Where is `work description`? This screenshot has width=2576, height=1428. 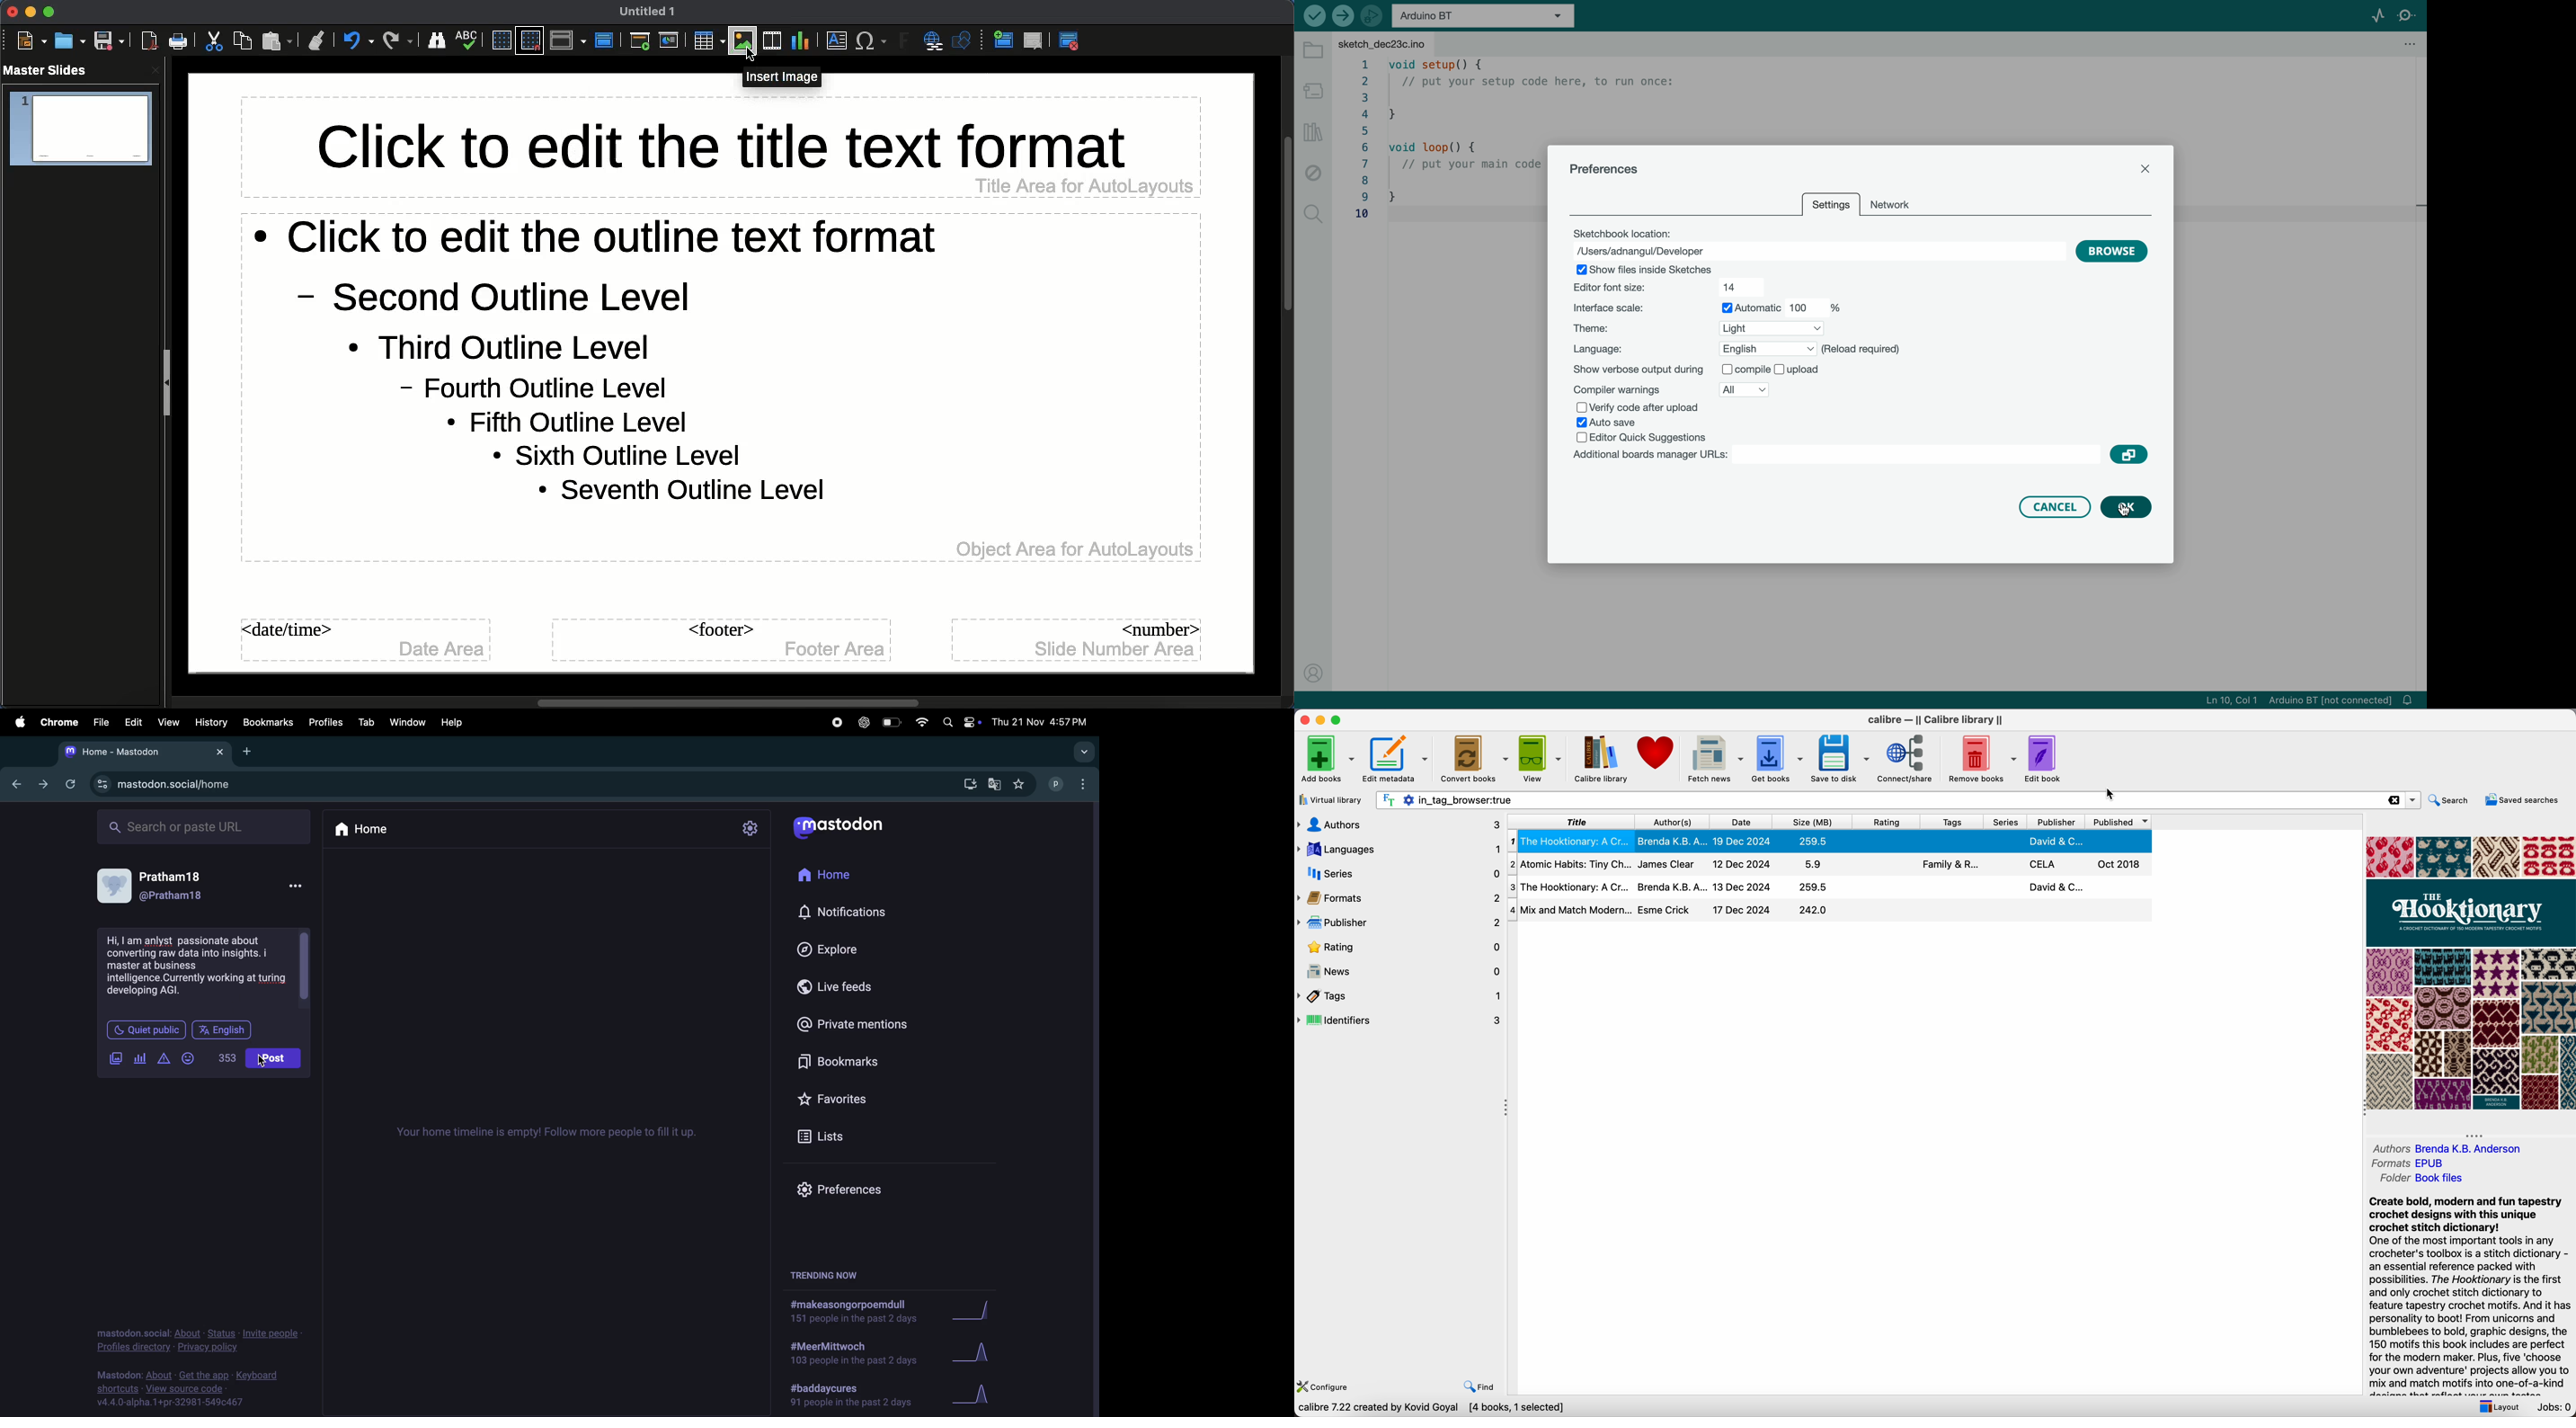
work description is located at coordinates (197, 965).